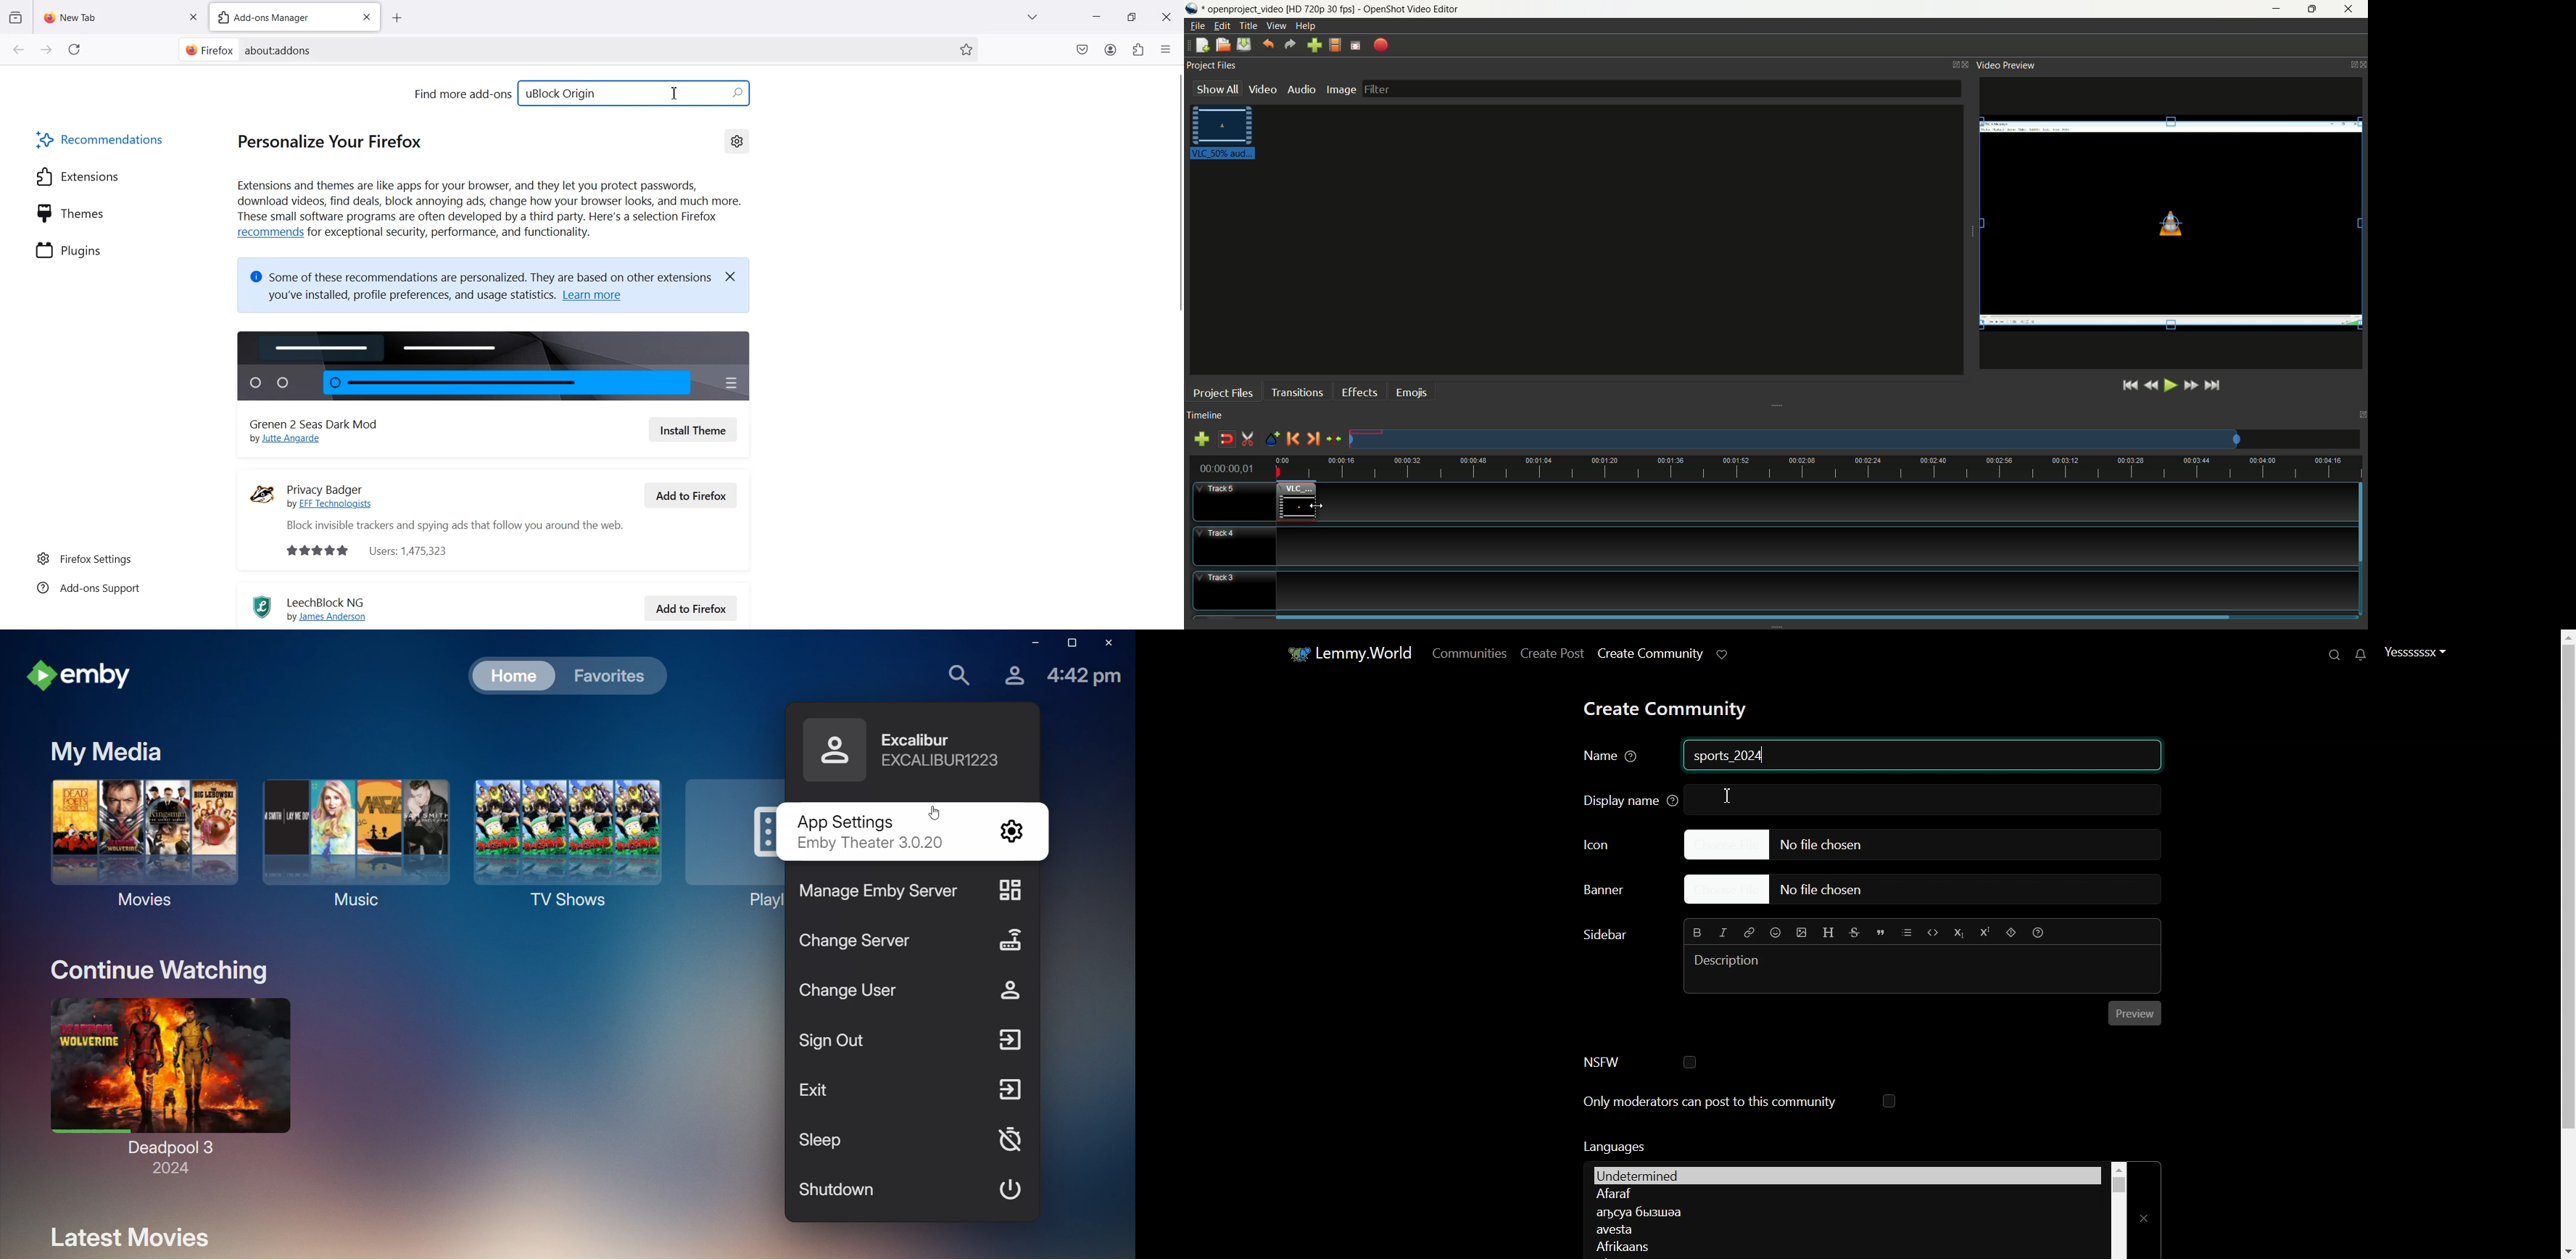  Describe the element at coordinates (1342, 90) in the screenshot. I see `image` at that location.